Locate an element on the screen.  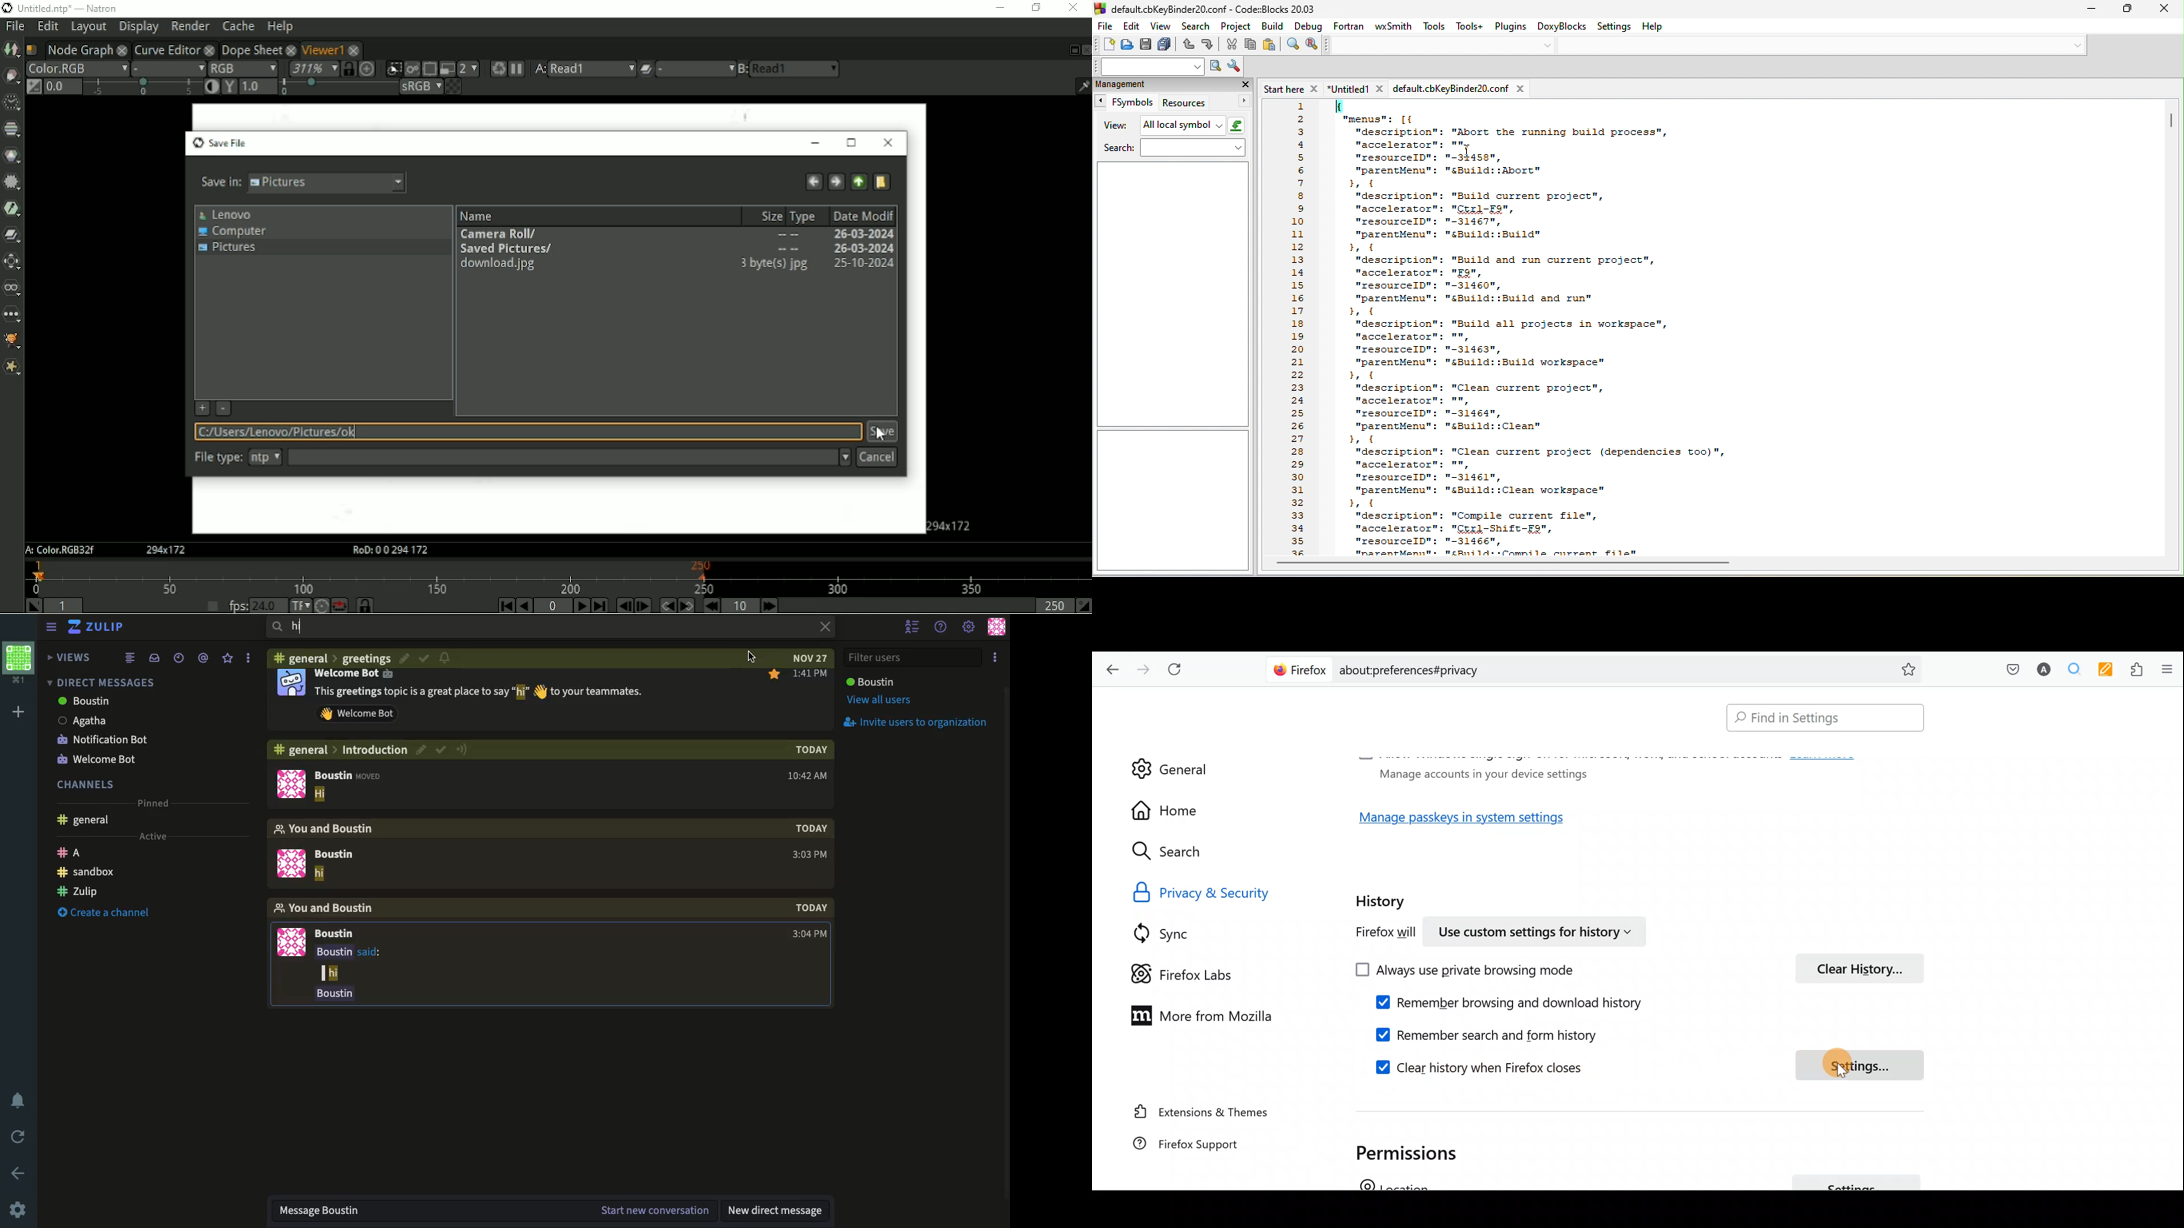
search is located at coordinates (1176, 149).